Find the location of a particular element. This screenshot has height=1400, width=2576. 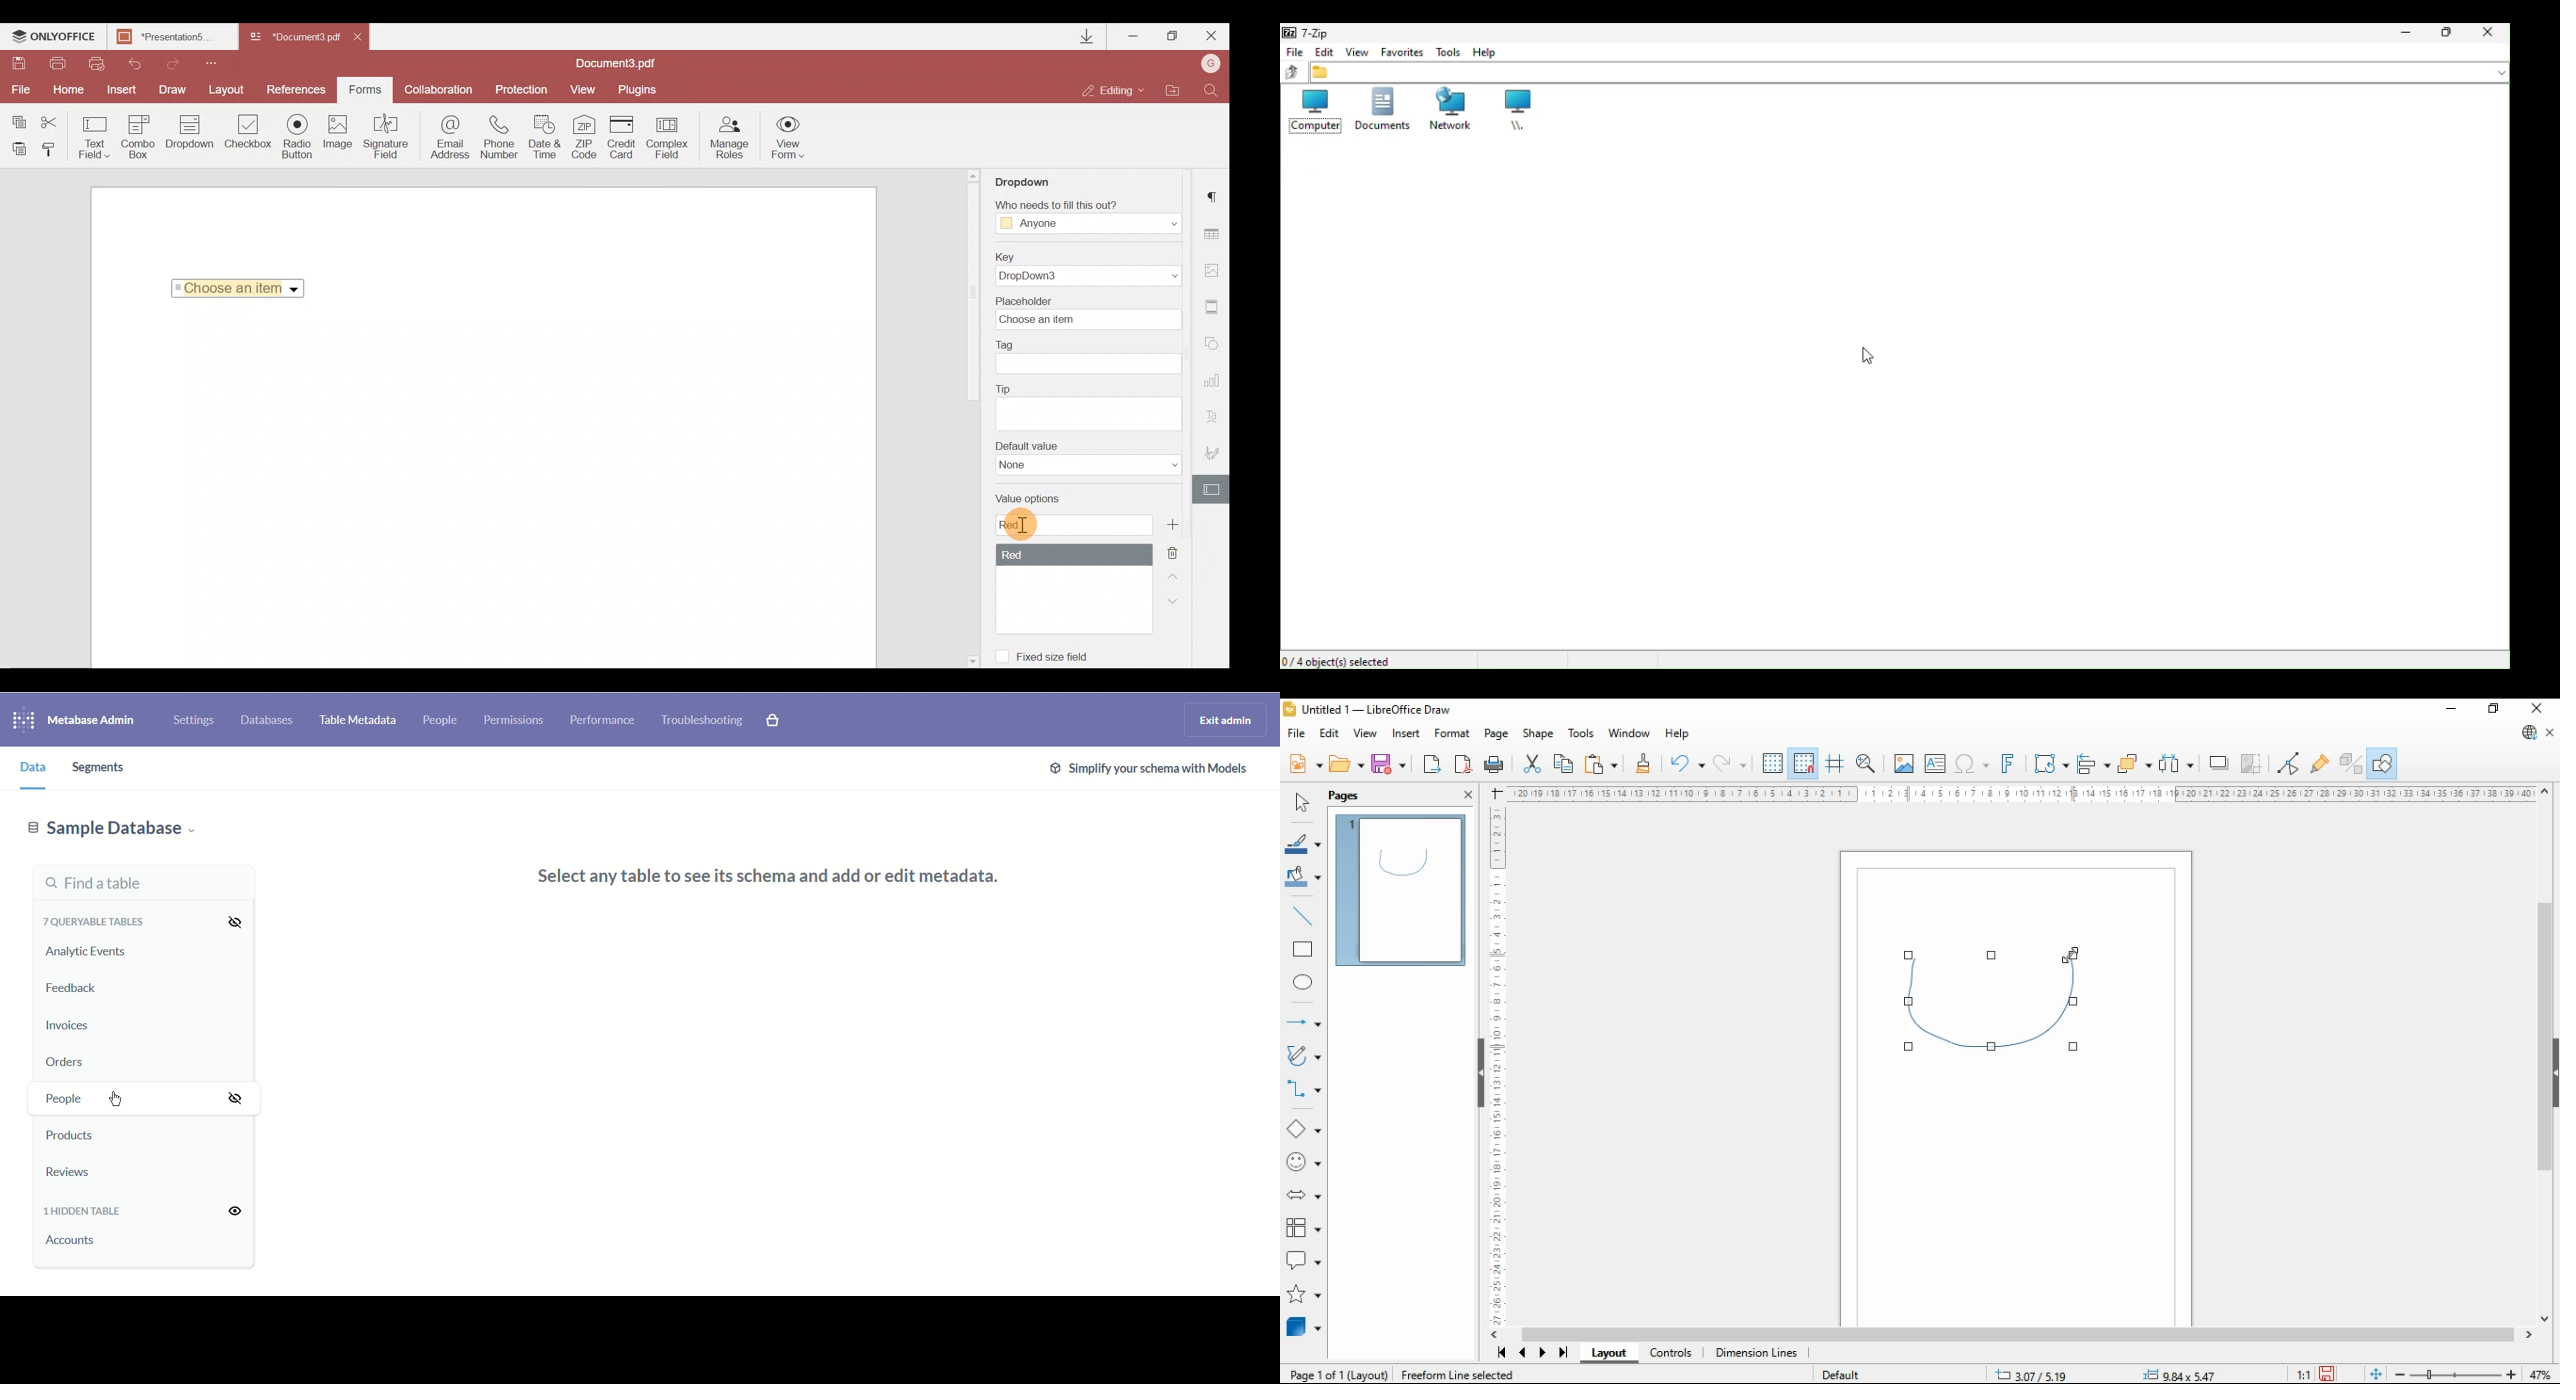

Insert is located at coordinates (124, 90).